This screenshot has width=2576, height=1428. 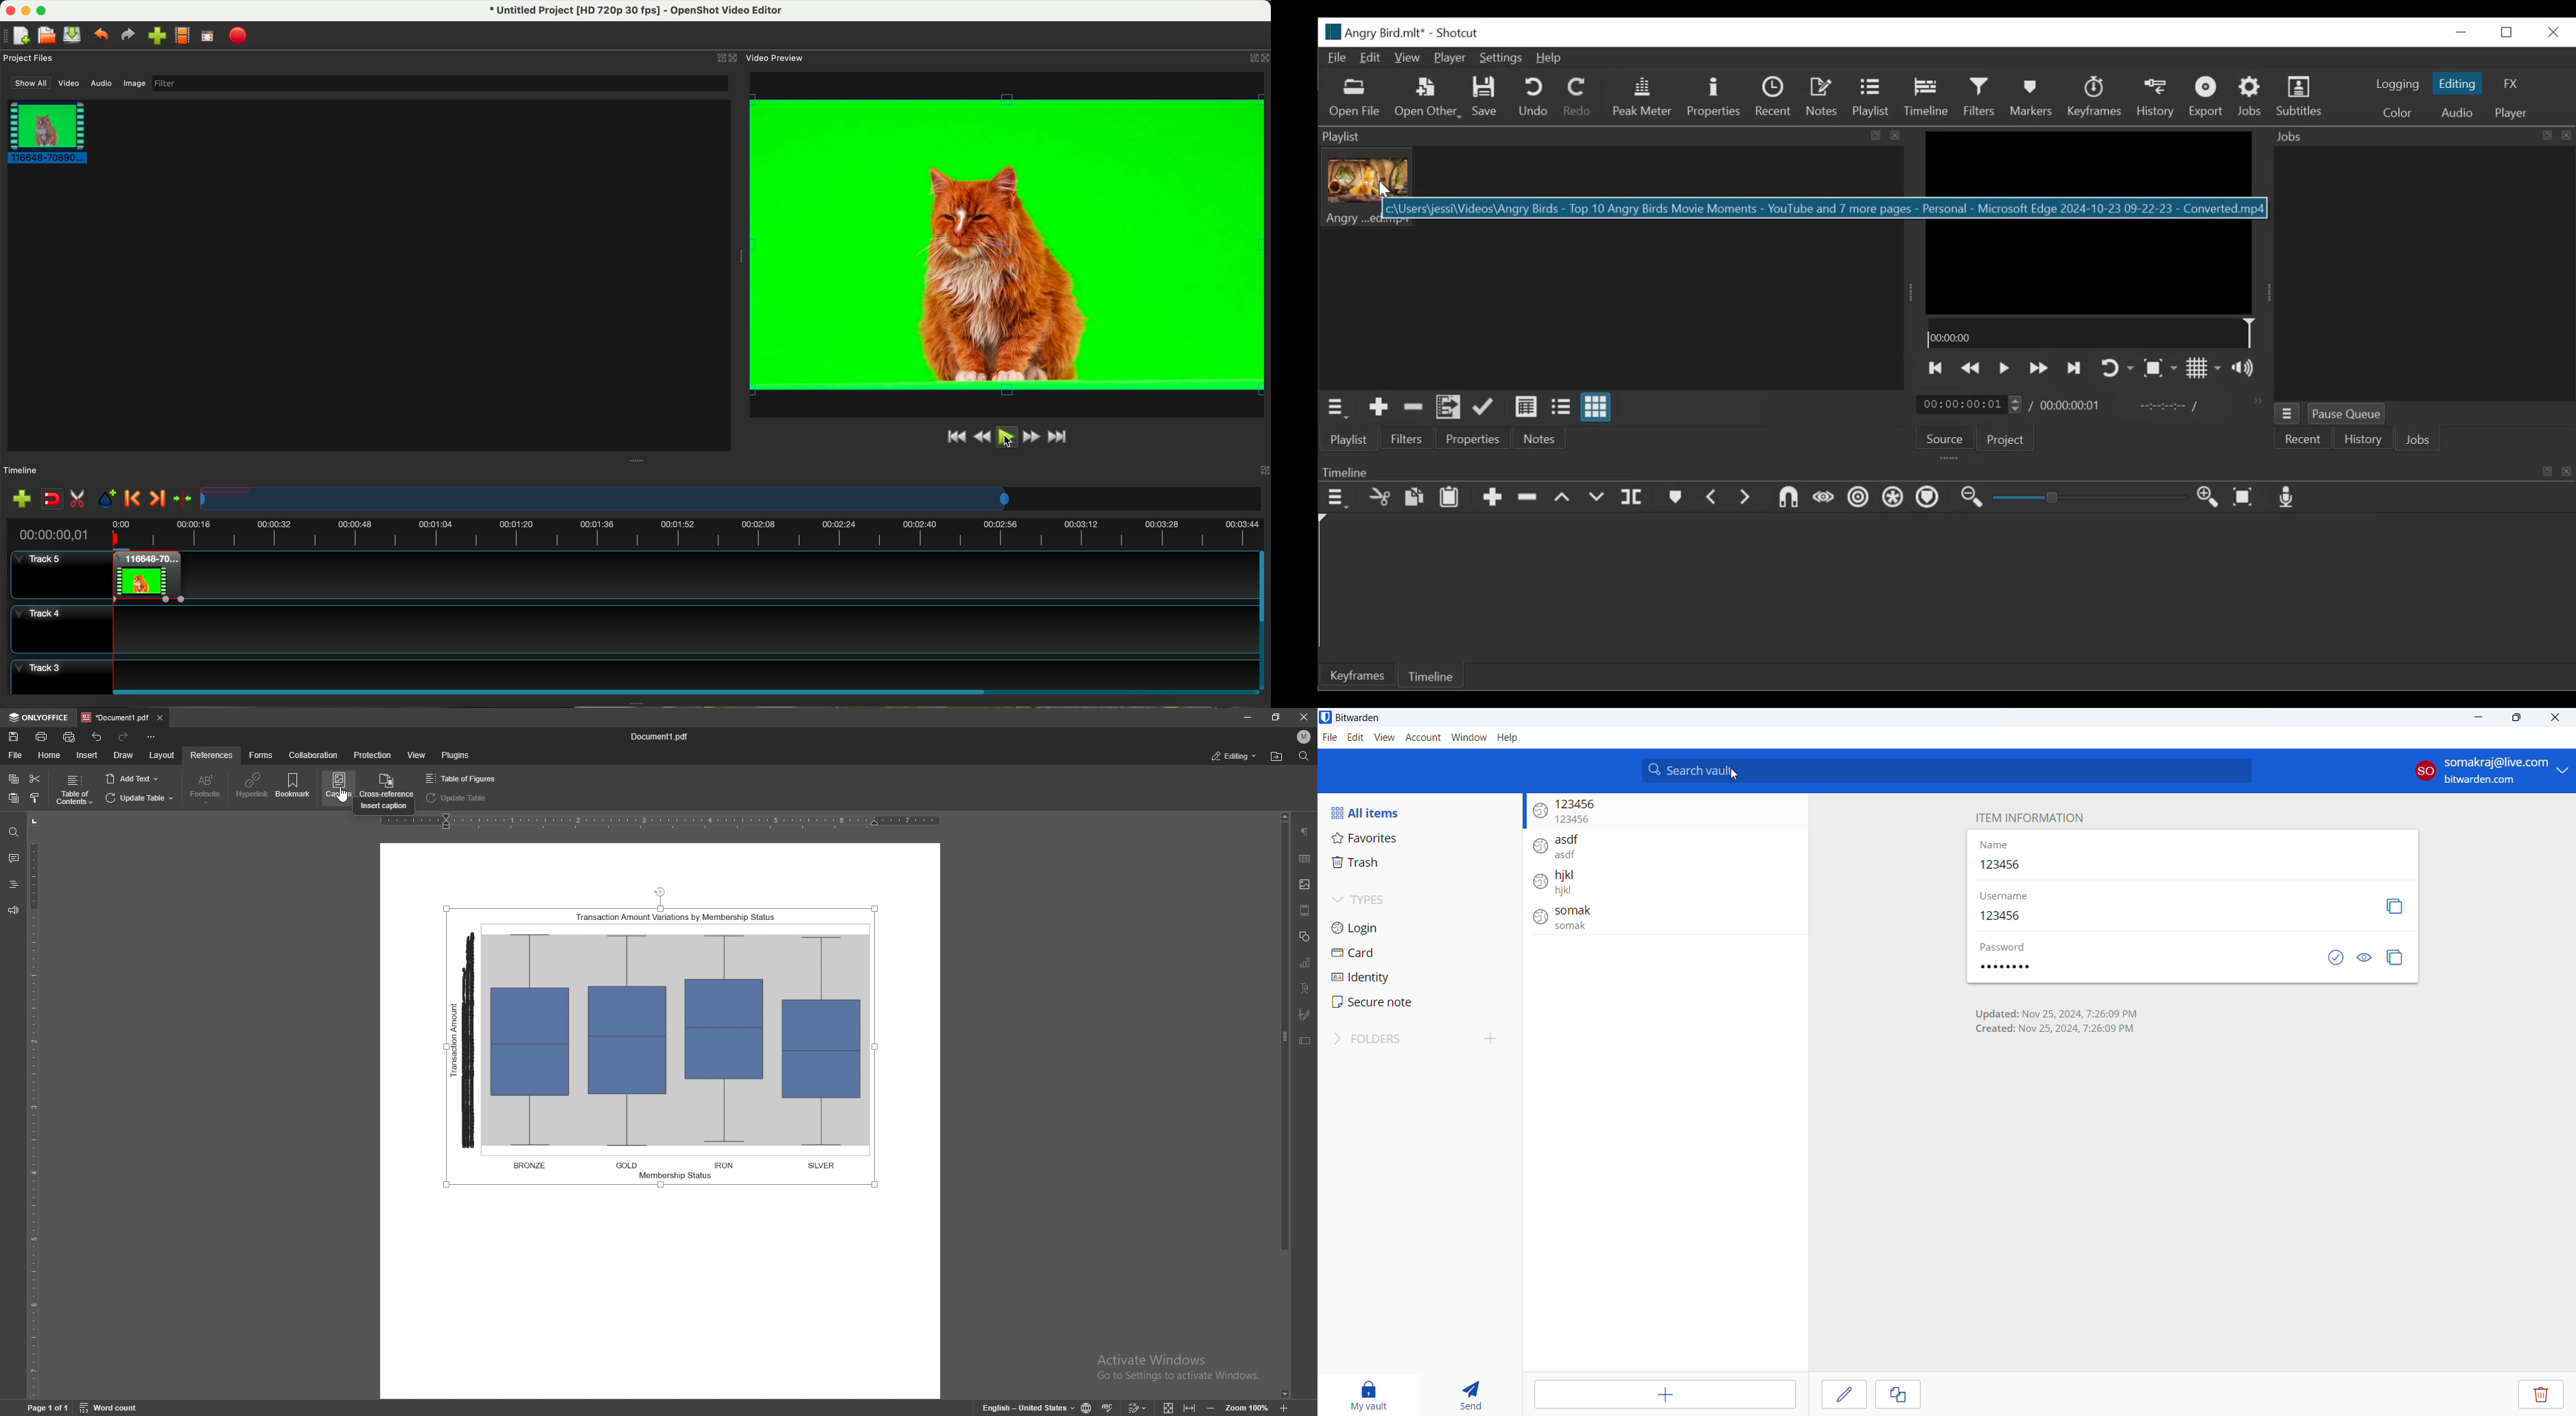 I want to click on redo, so click(x=124, y=738).